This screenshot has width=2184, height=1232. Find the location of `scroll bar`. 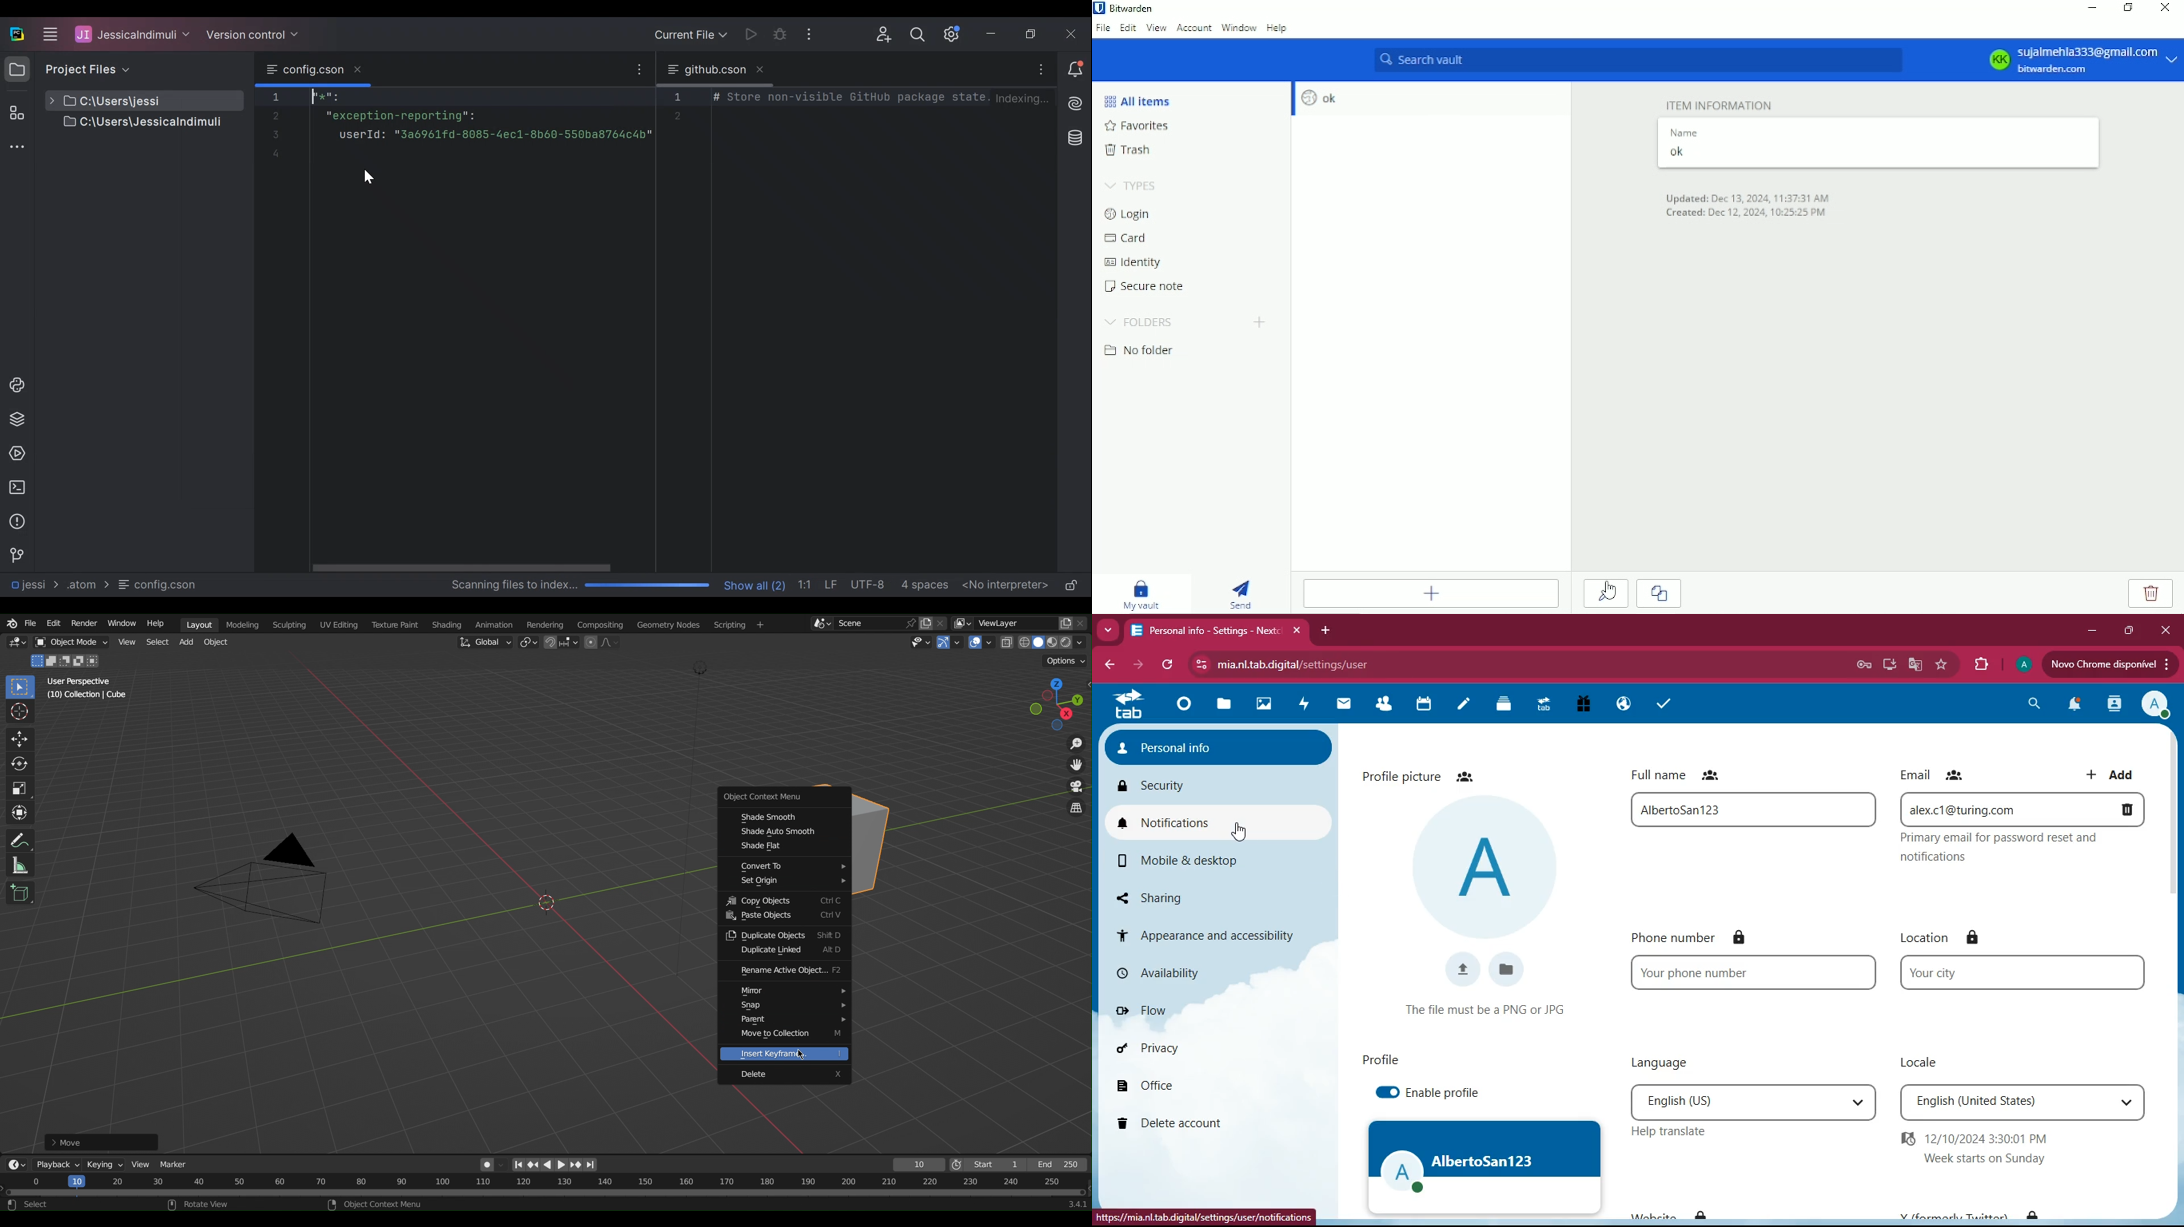

scroll bar is located at coordinates (2173, 816).